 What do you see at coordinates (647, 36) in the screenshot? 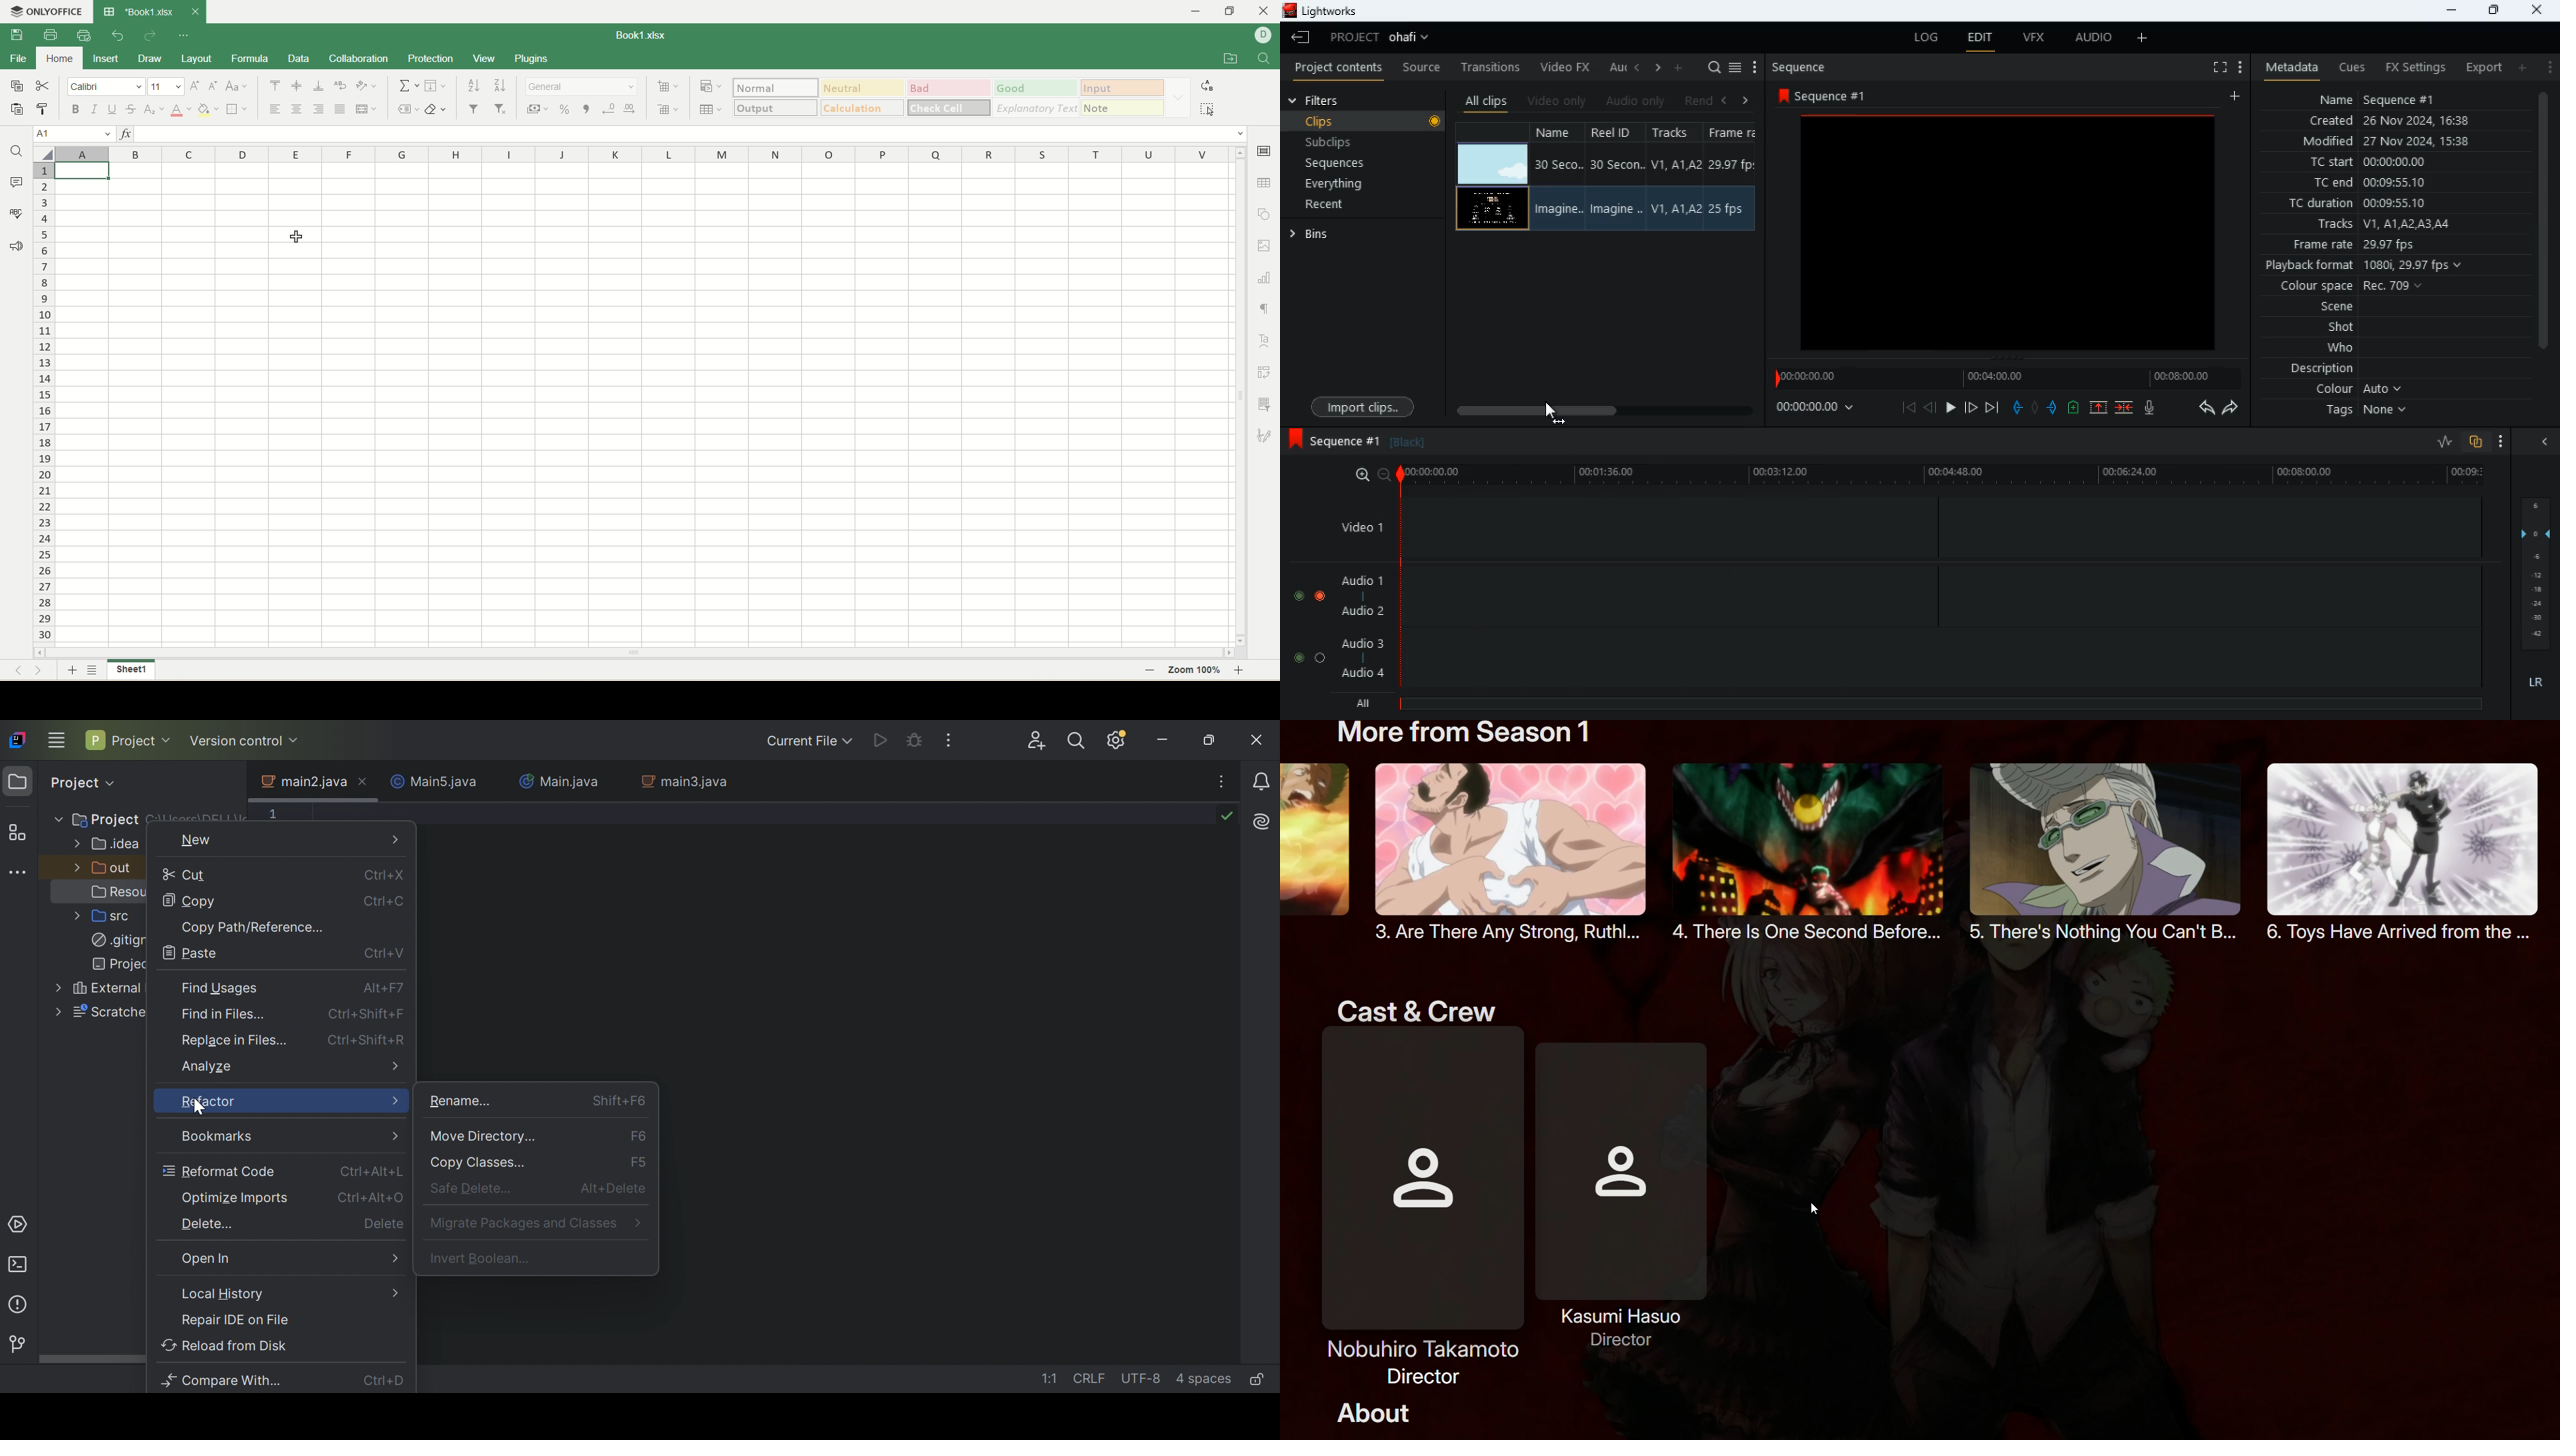
I see `book1.xlsx` at bounding box center [647, 36].